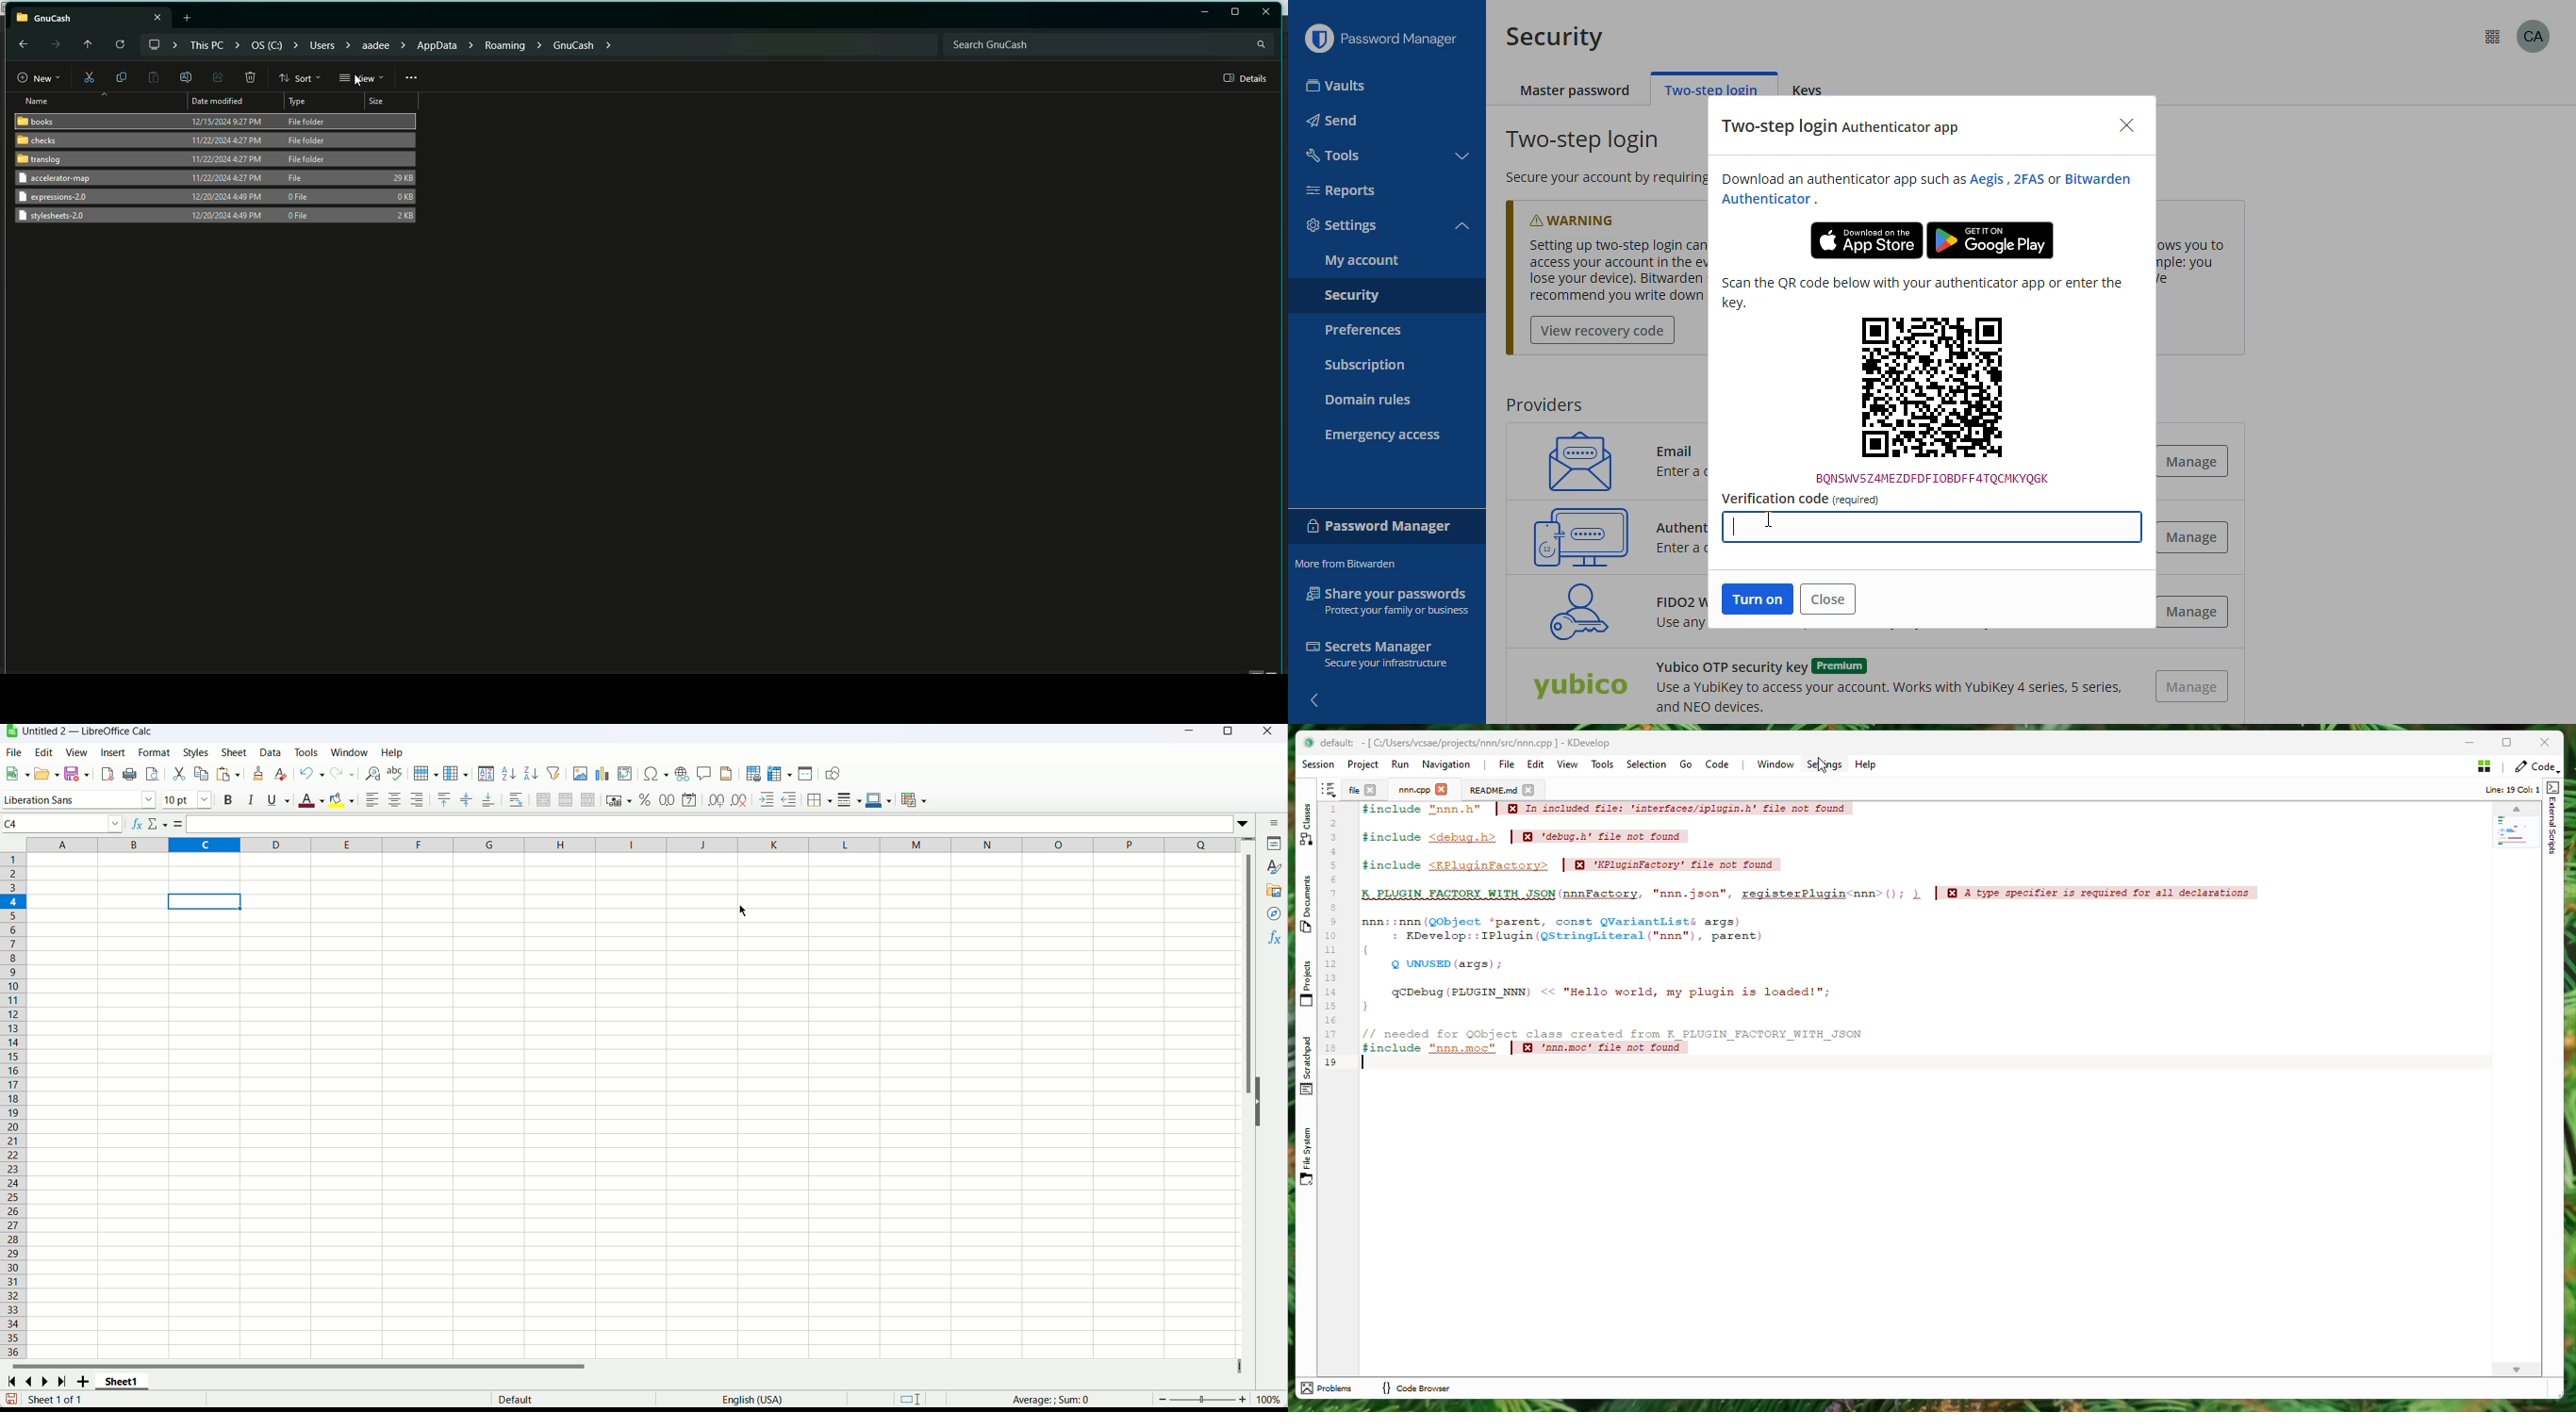  What do you see at coordinates (224, 199) in the screenshot?
I see `Date` at bounding box center [224, 199].